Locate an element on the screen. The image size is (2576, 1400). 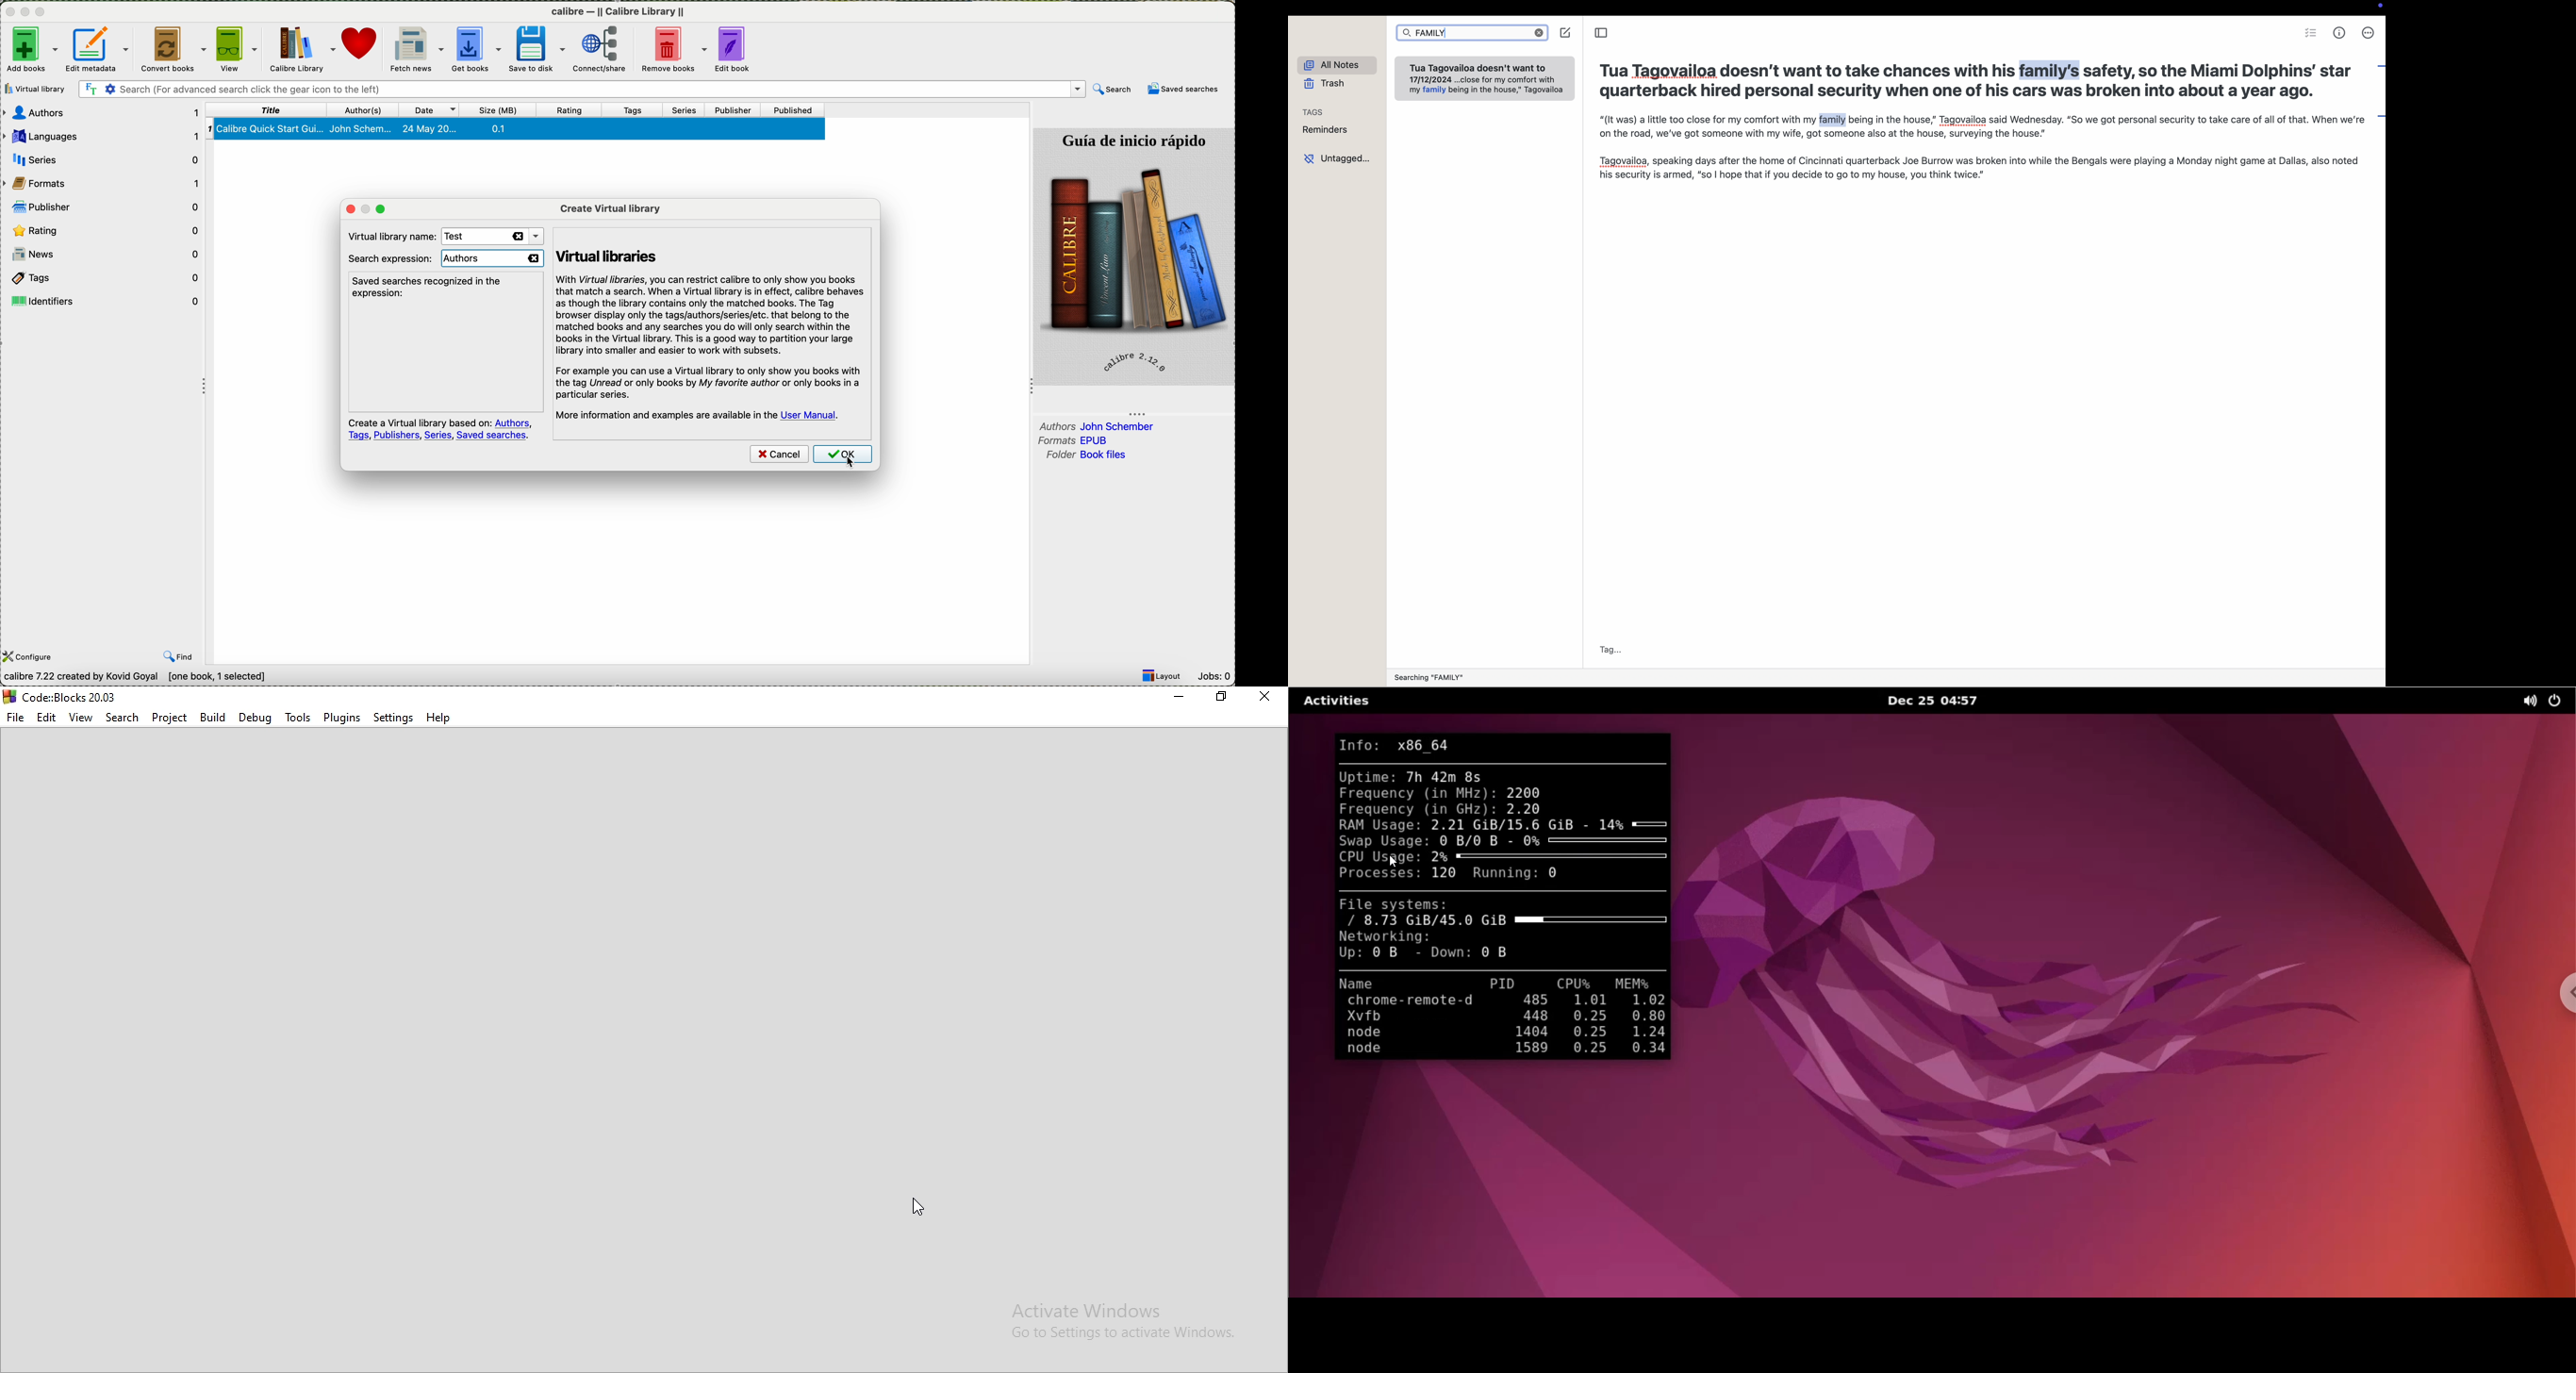
find is located at coordinates (180, 657).